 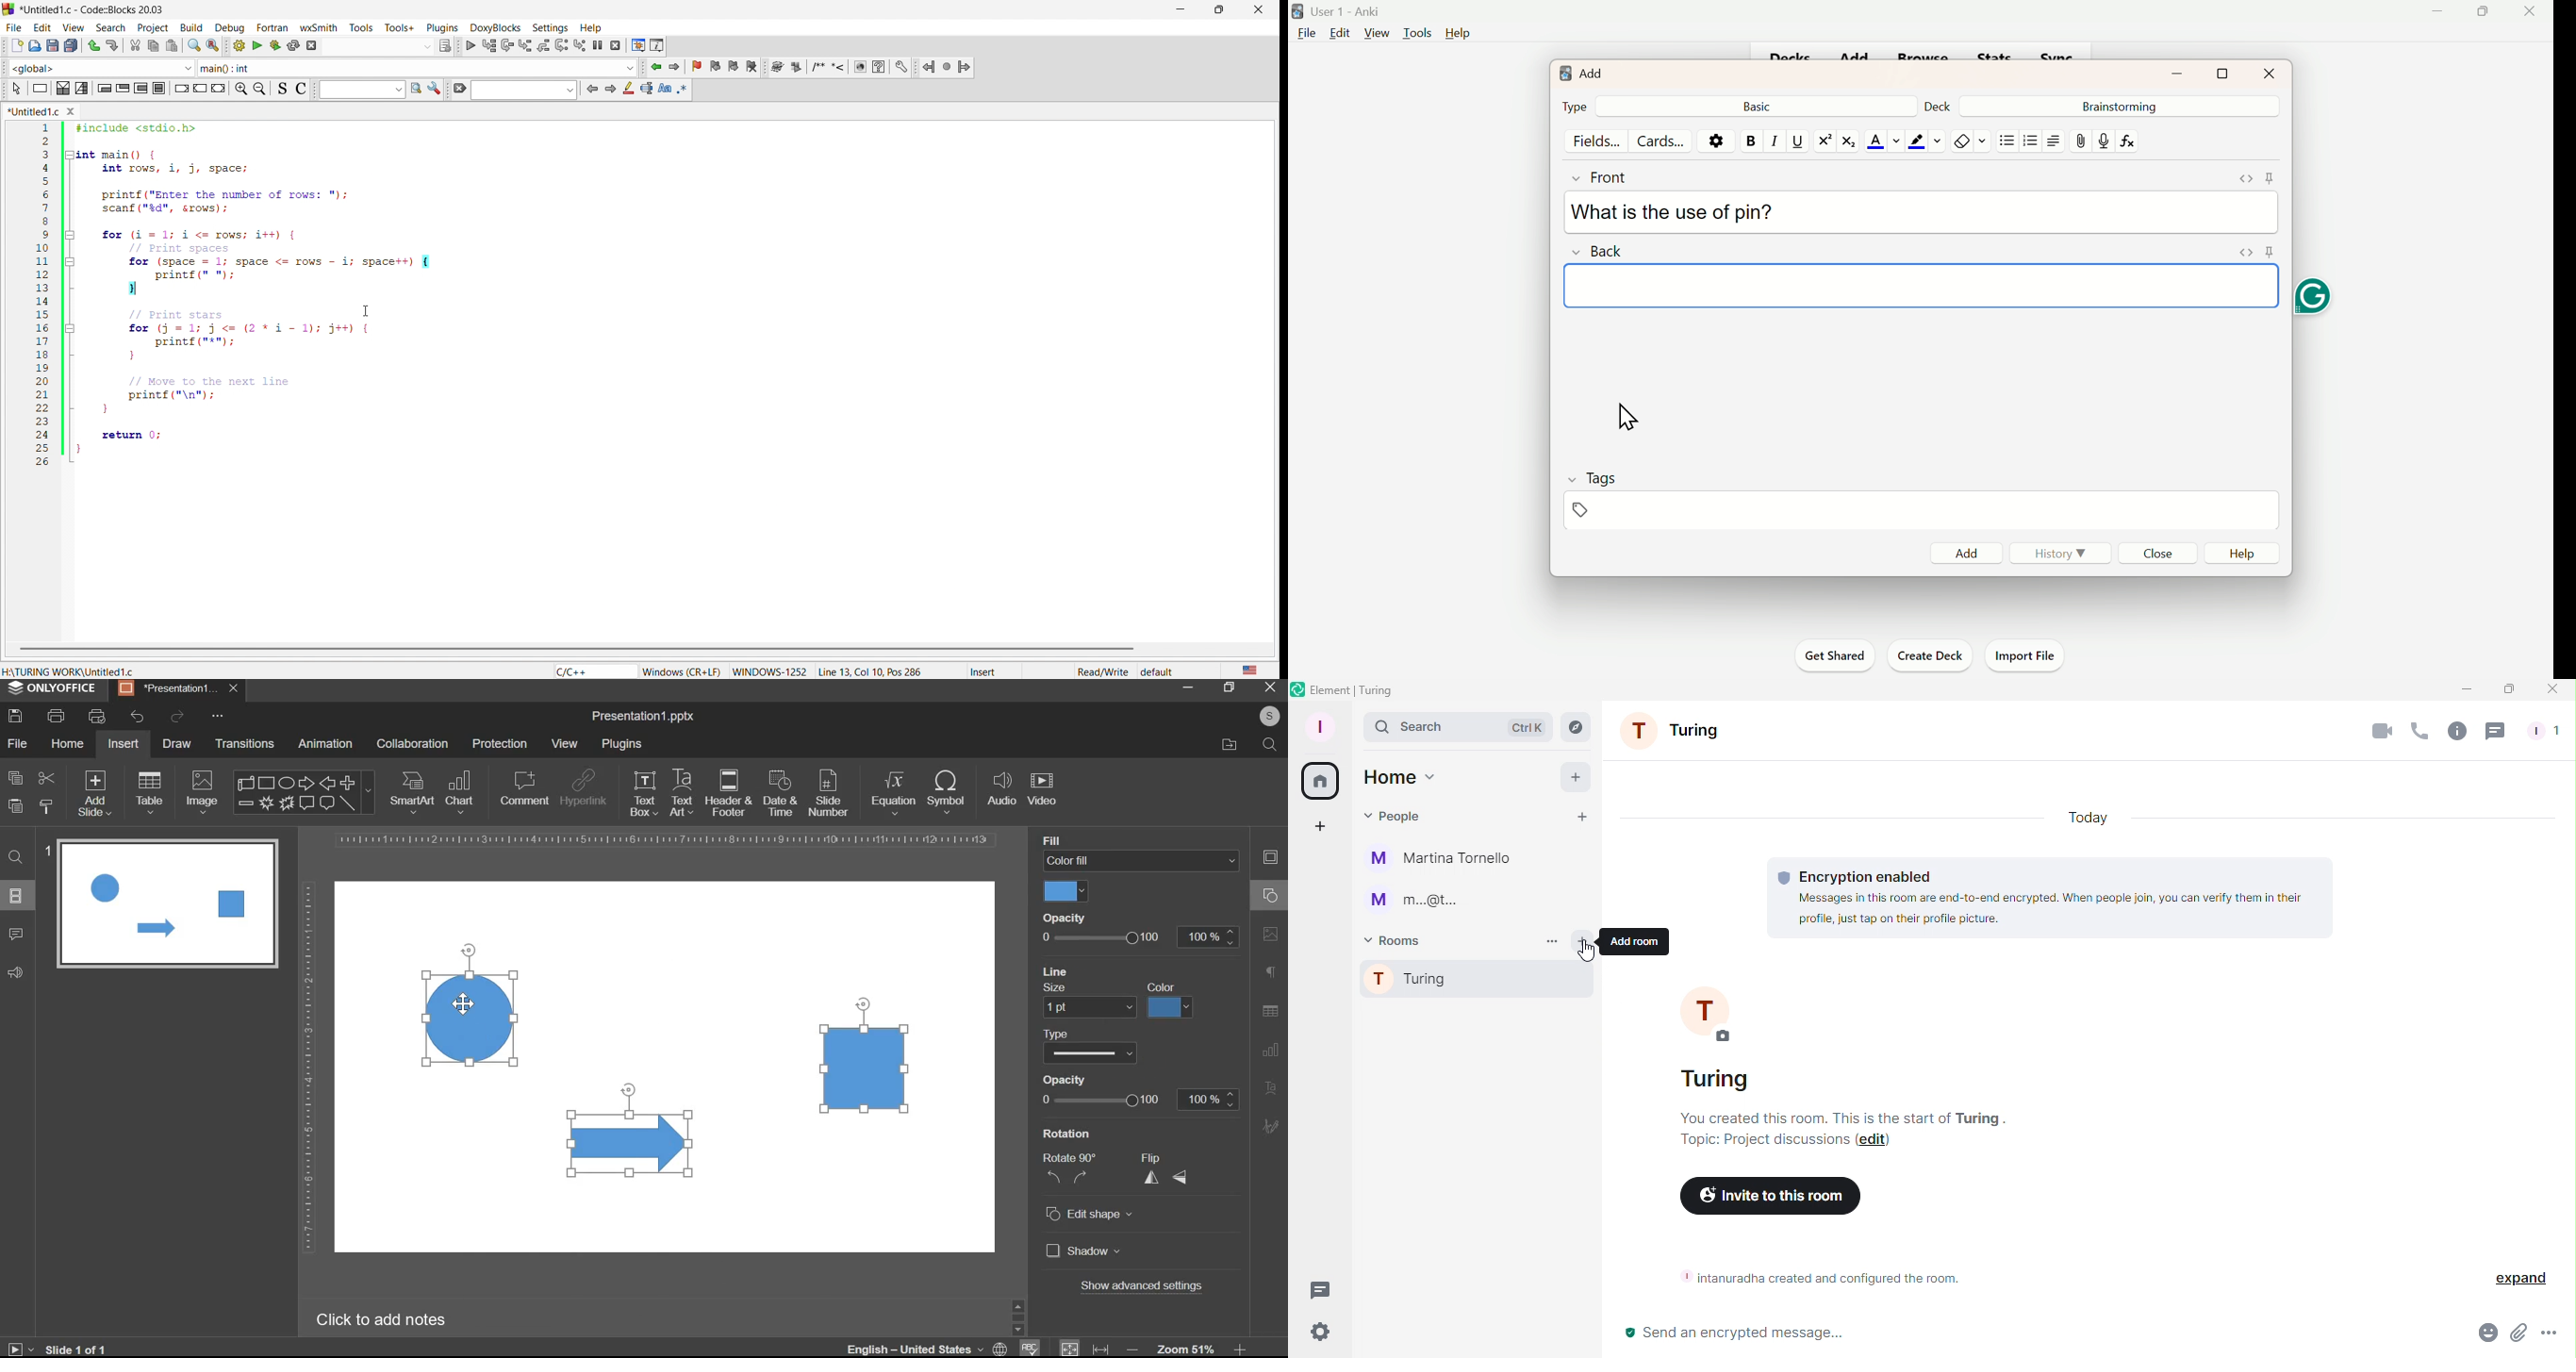 I want to click on shape setting, so click(x=1271, y=893).